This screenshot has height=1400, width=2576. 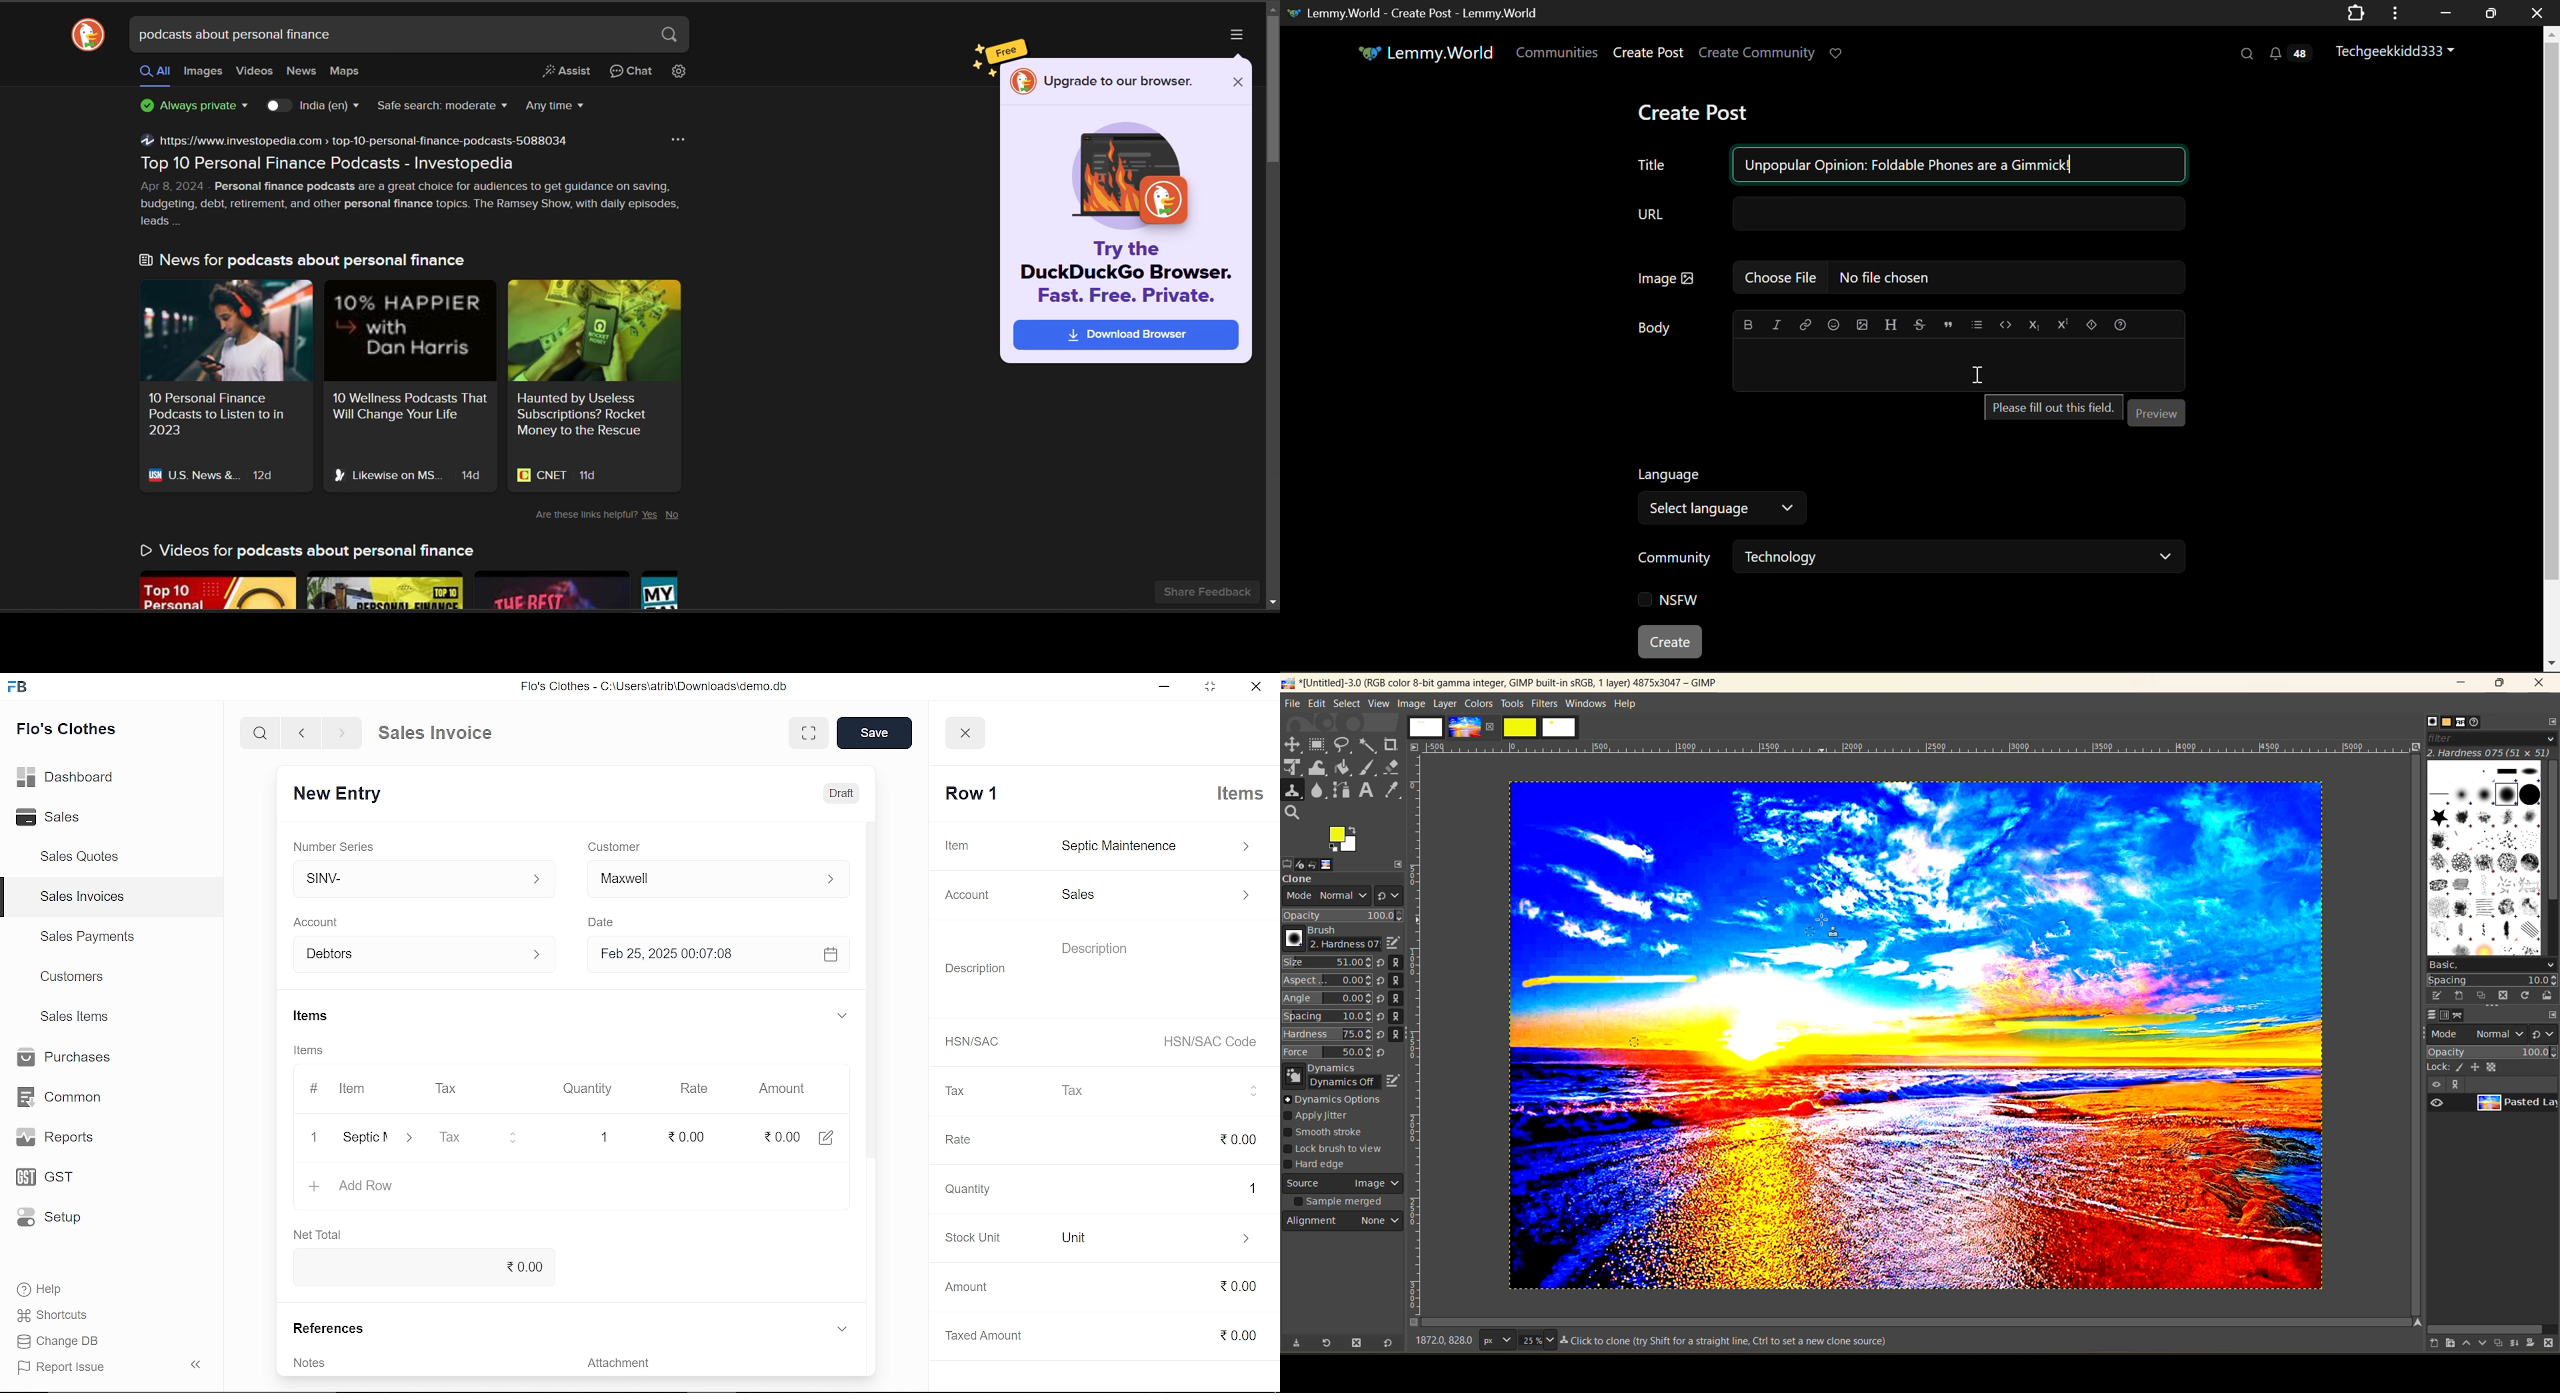 I want to click on delete this layer, so click(x=2552, y=1344).